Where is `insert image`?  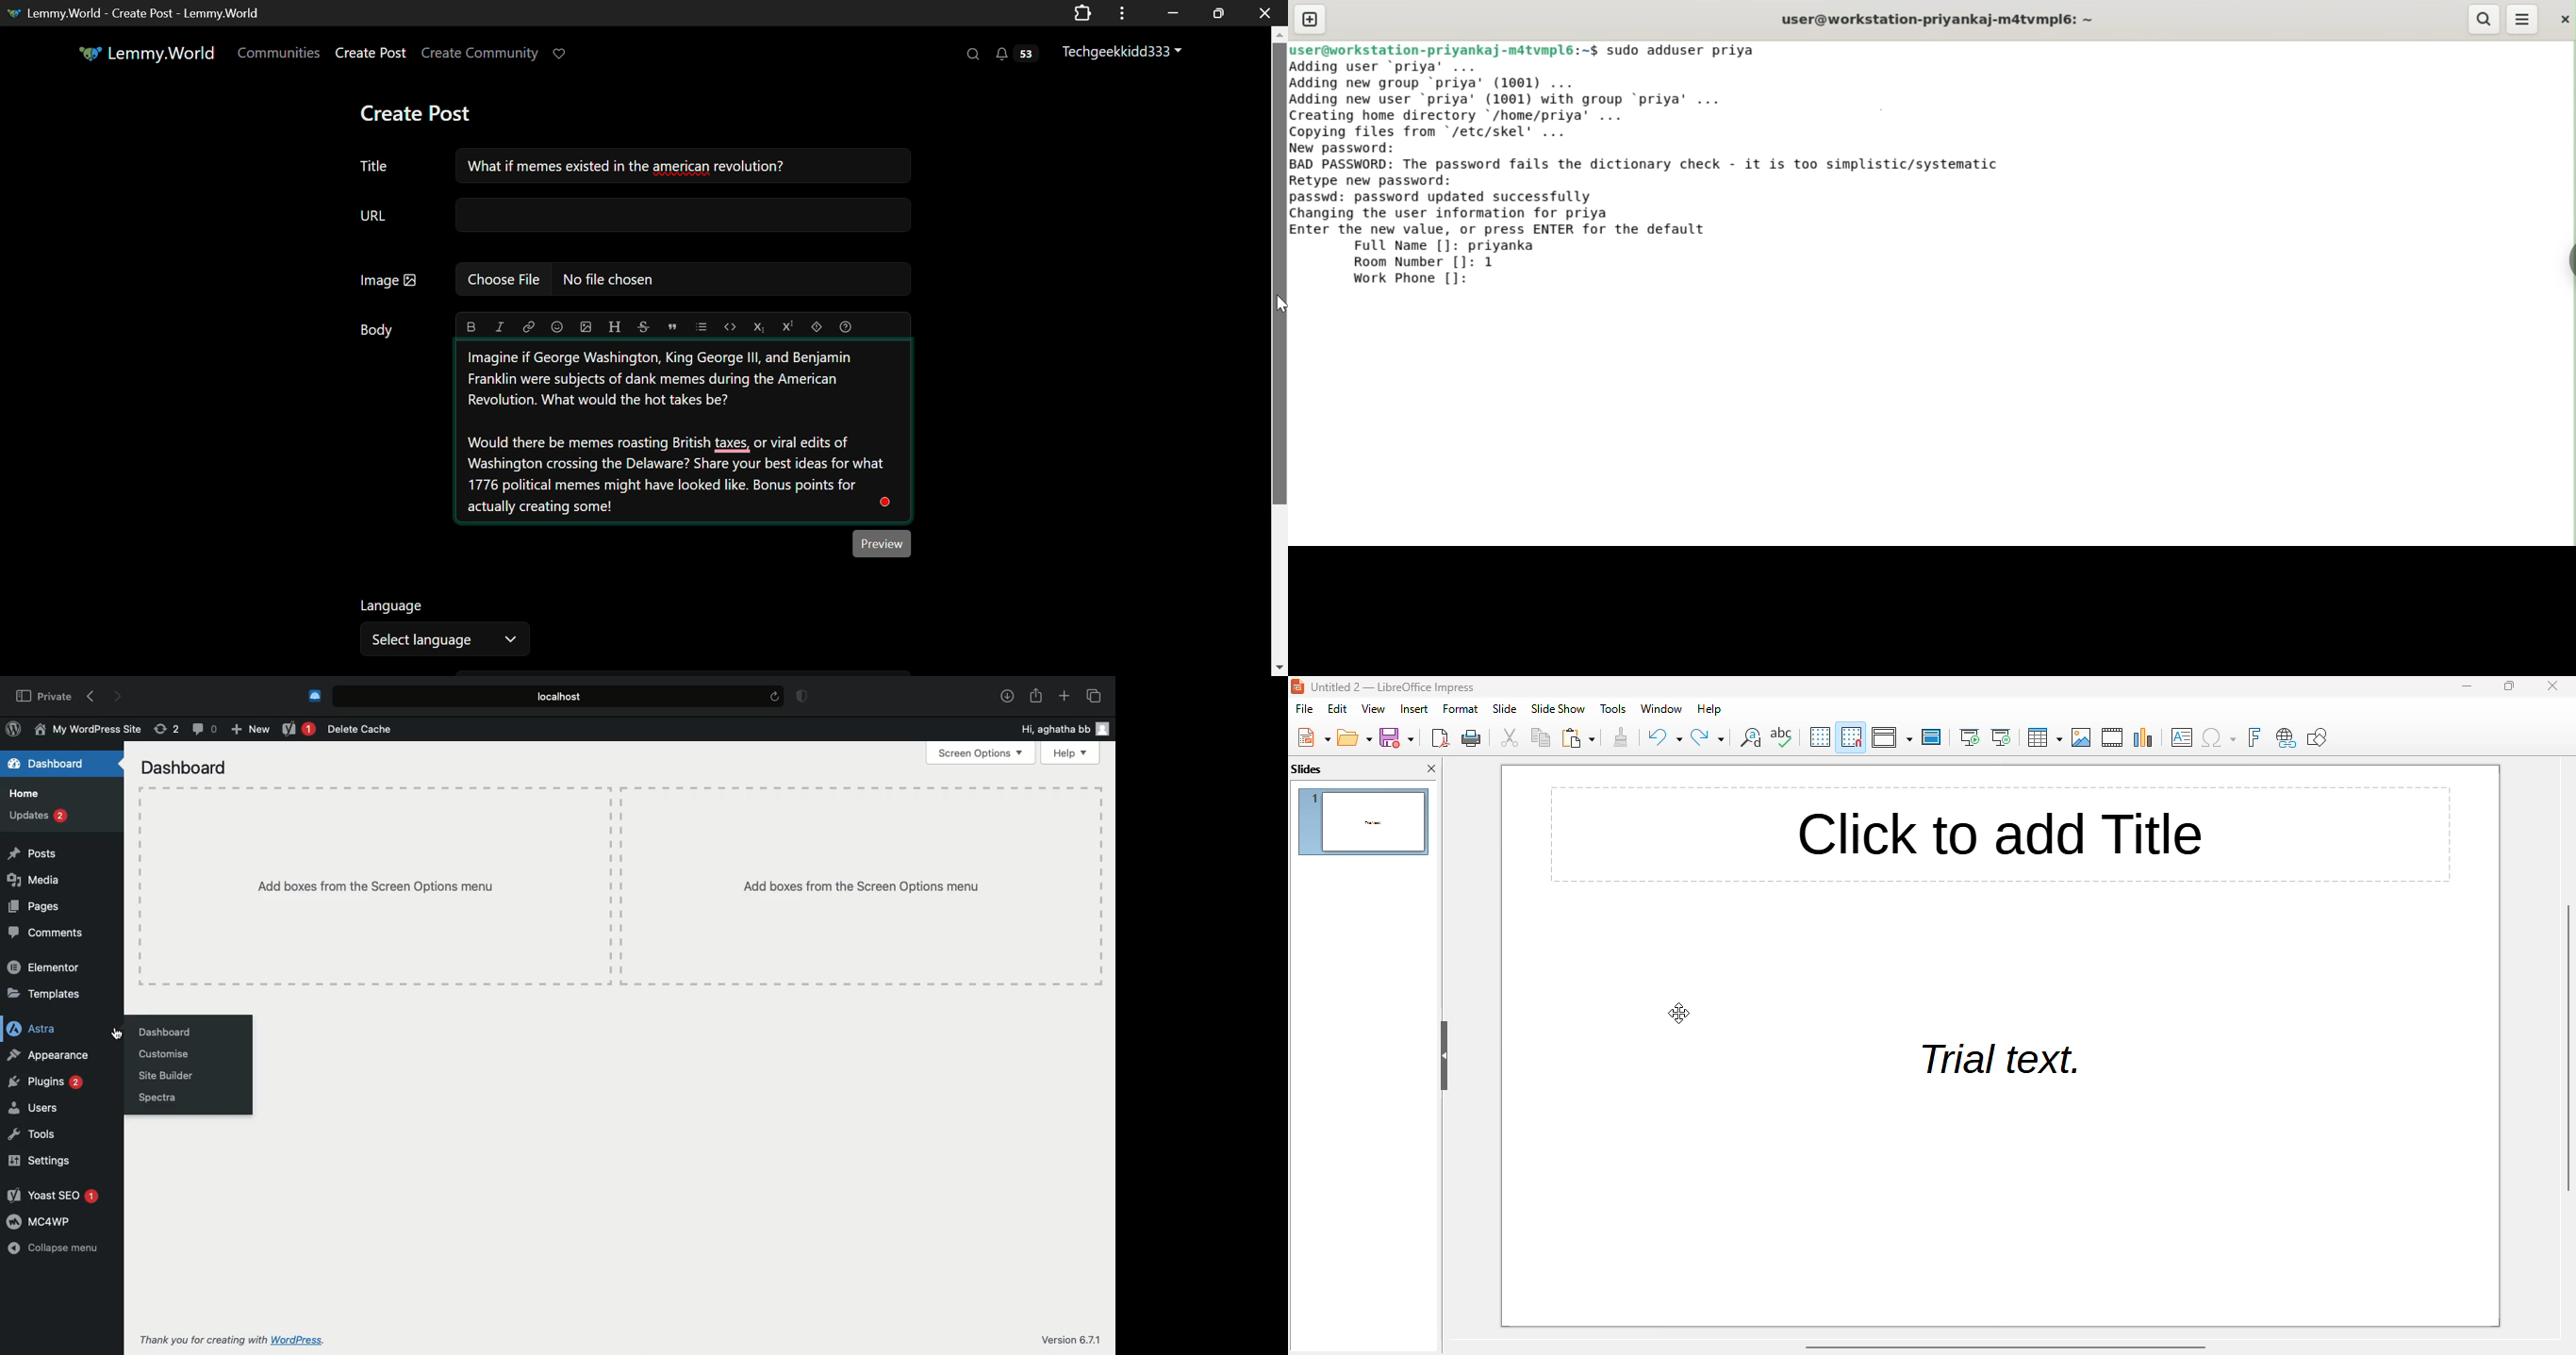
insert image is located at coordinates (2083, 737).